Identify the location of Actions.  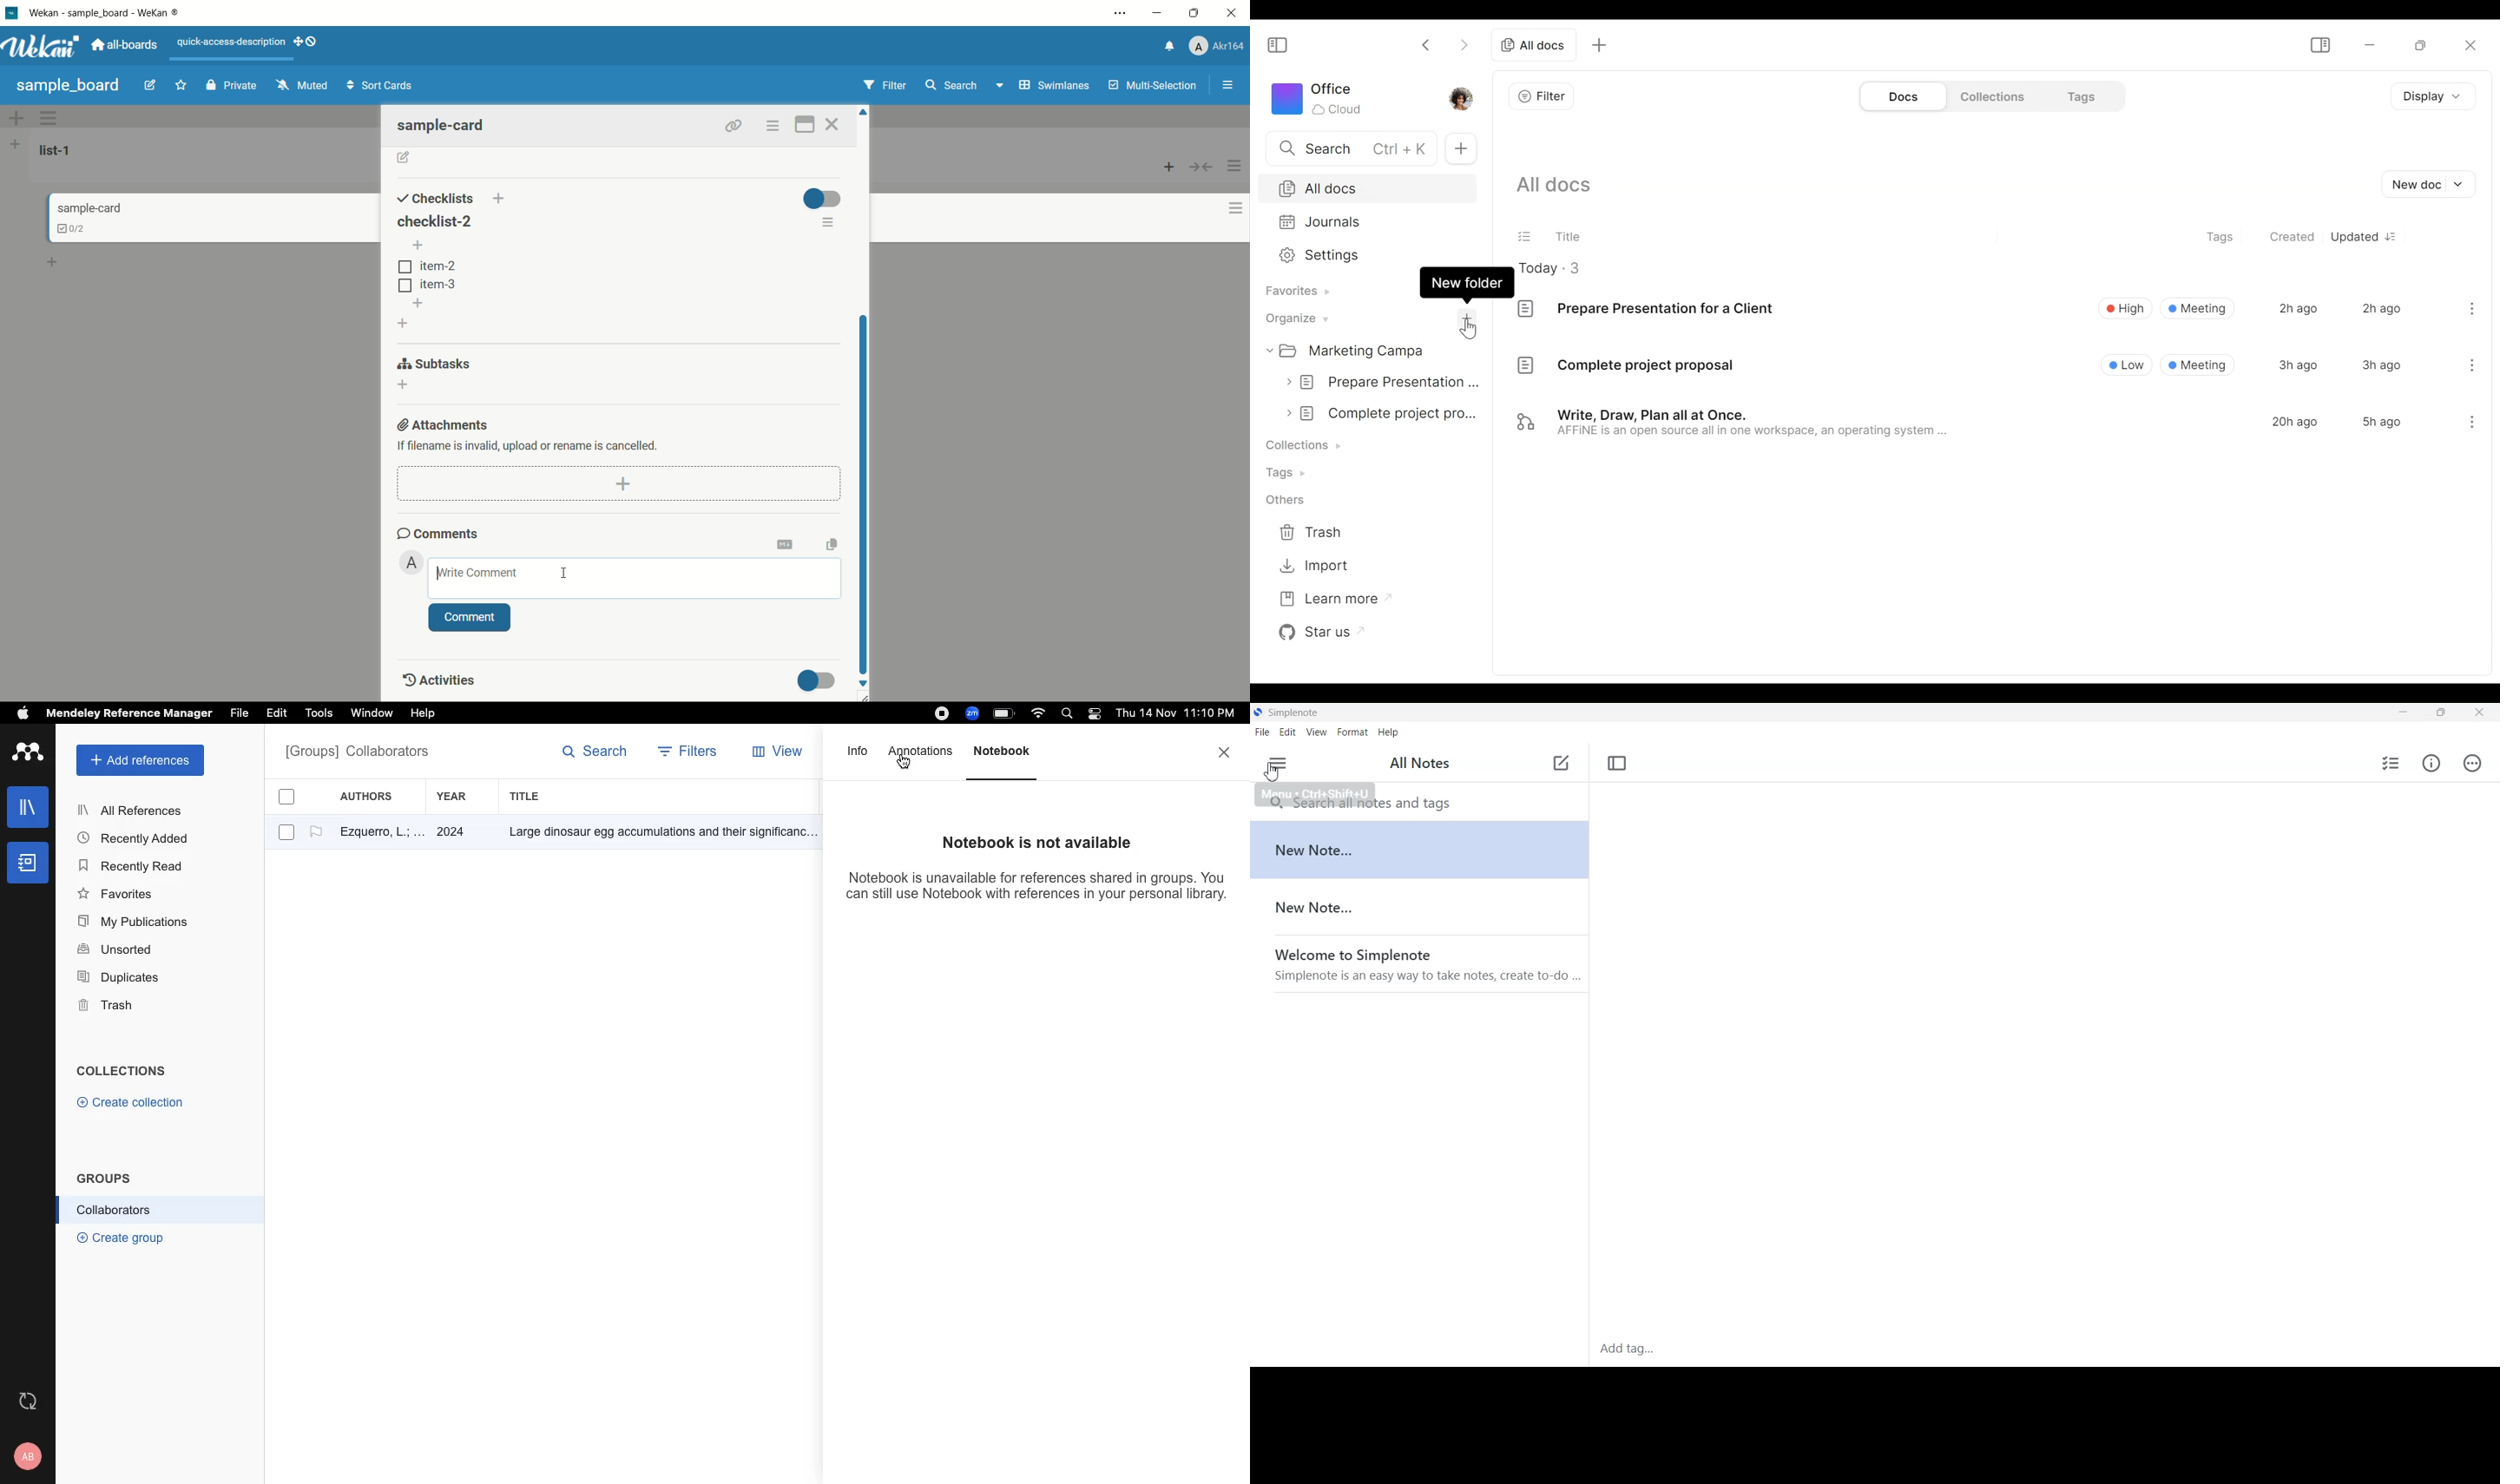
(2473, 762).